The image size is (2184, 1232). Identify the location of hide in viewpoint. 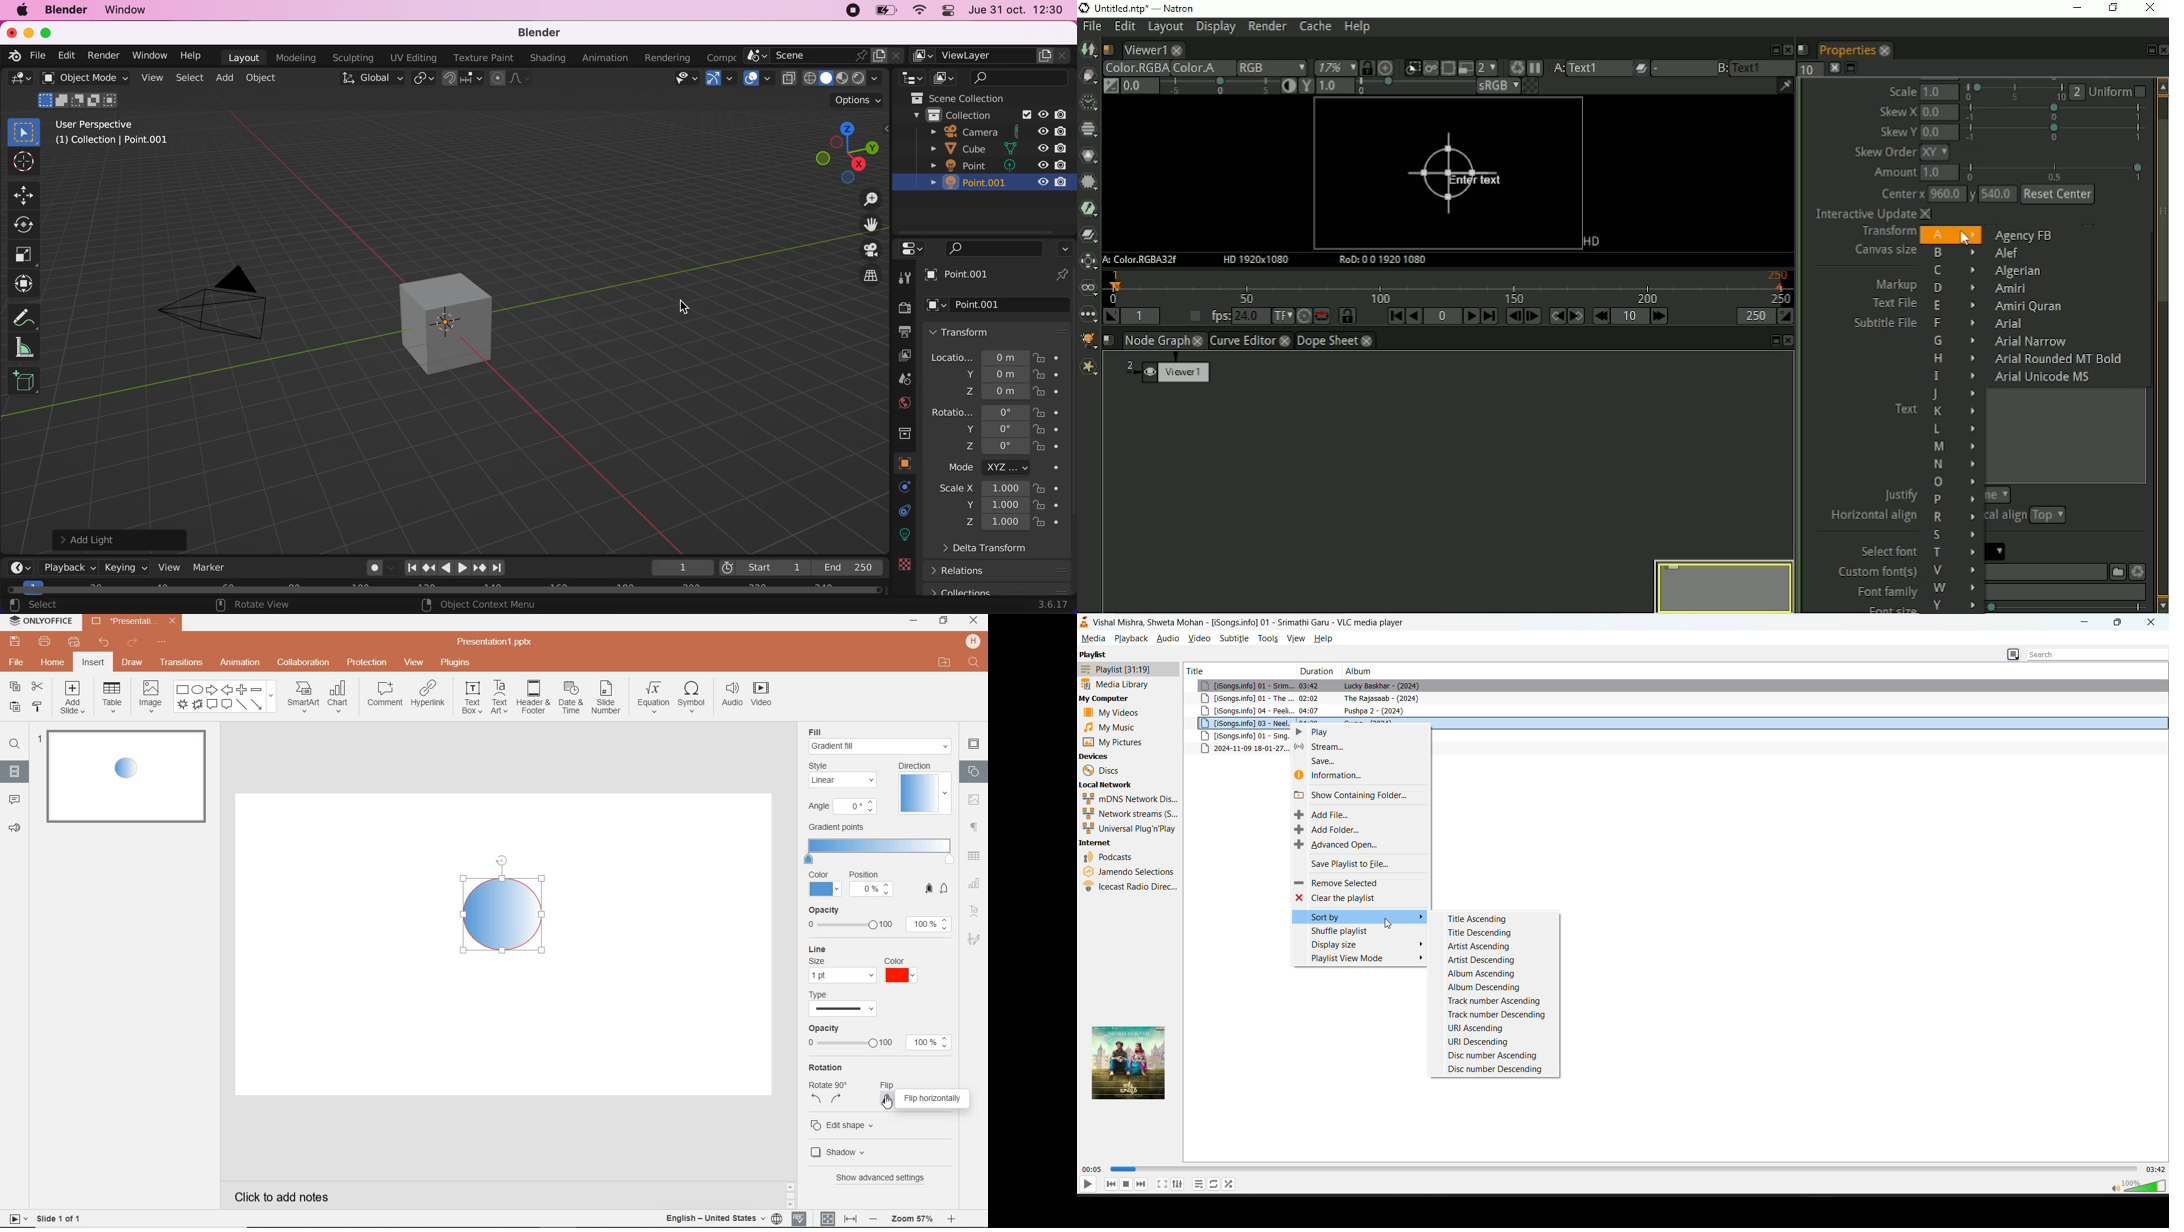
(1042, 167).